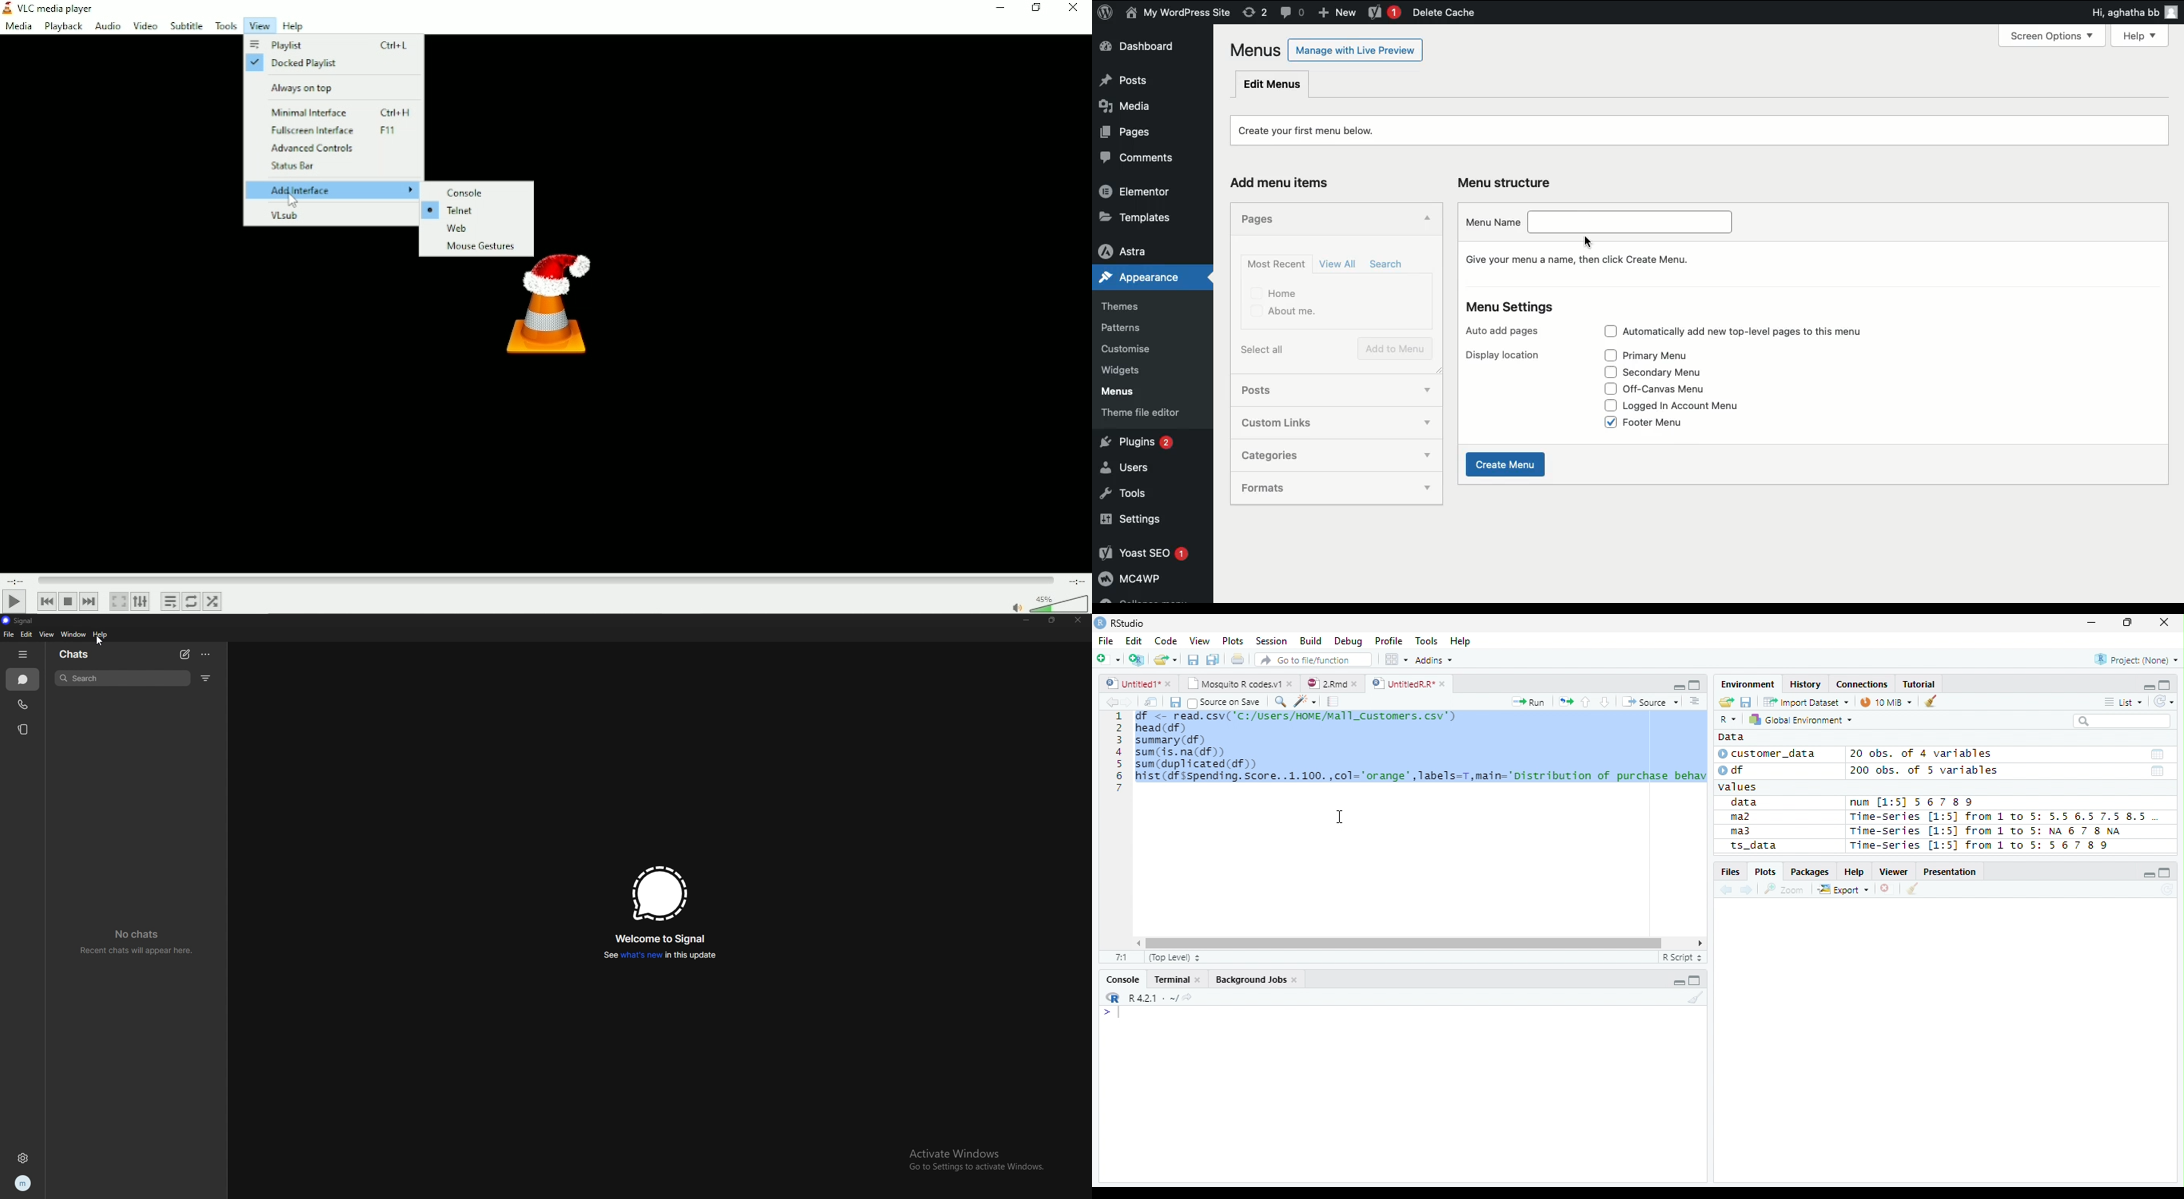 The width and height of the screenshot is (2184, 1204). I want to click on Hi, agatha bb, so click(2122, 14).